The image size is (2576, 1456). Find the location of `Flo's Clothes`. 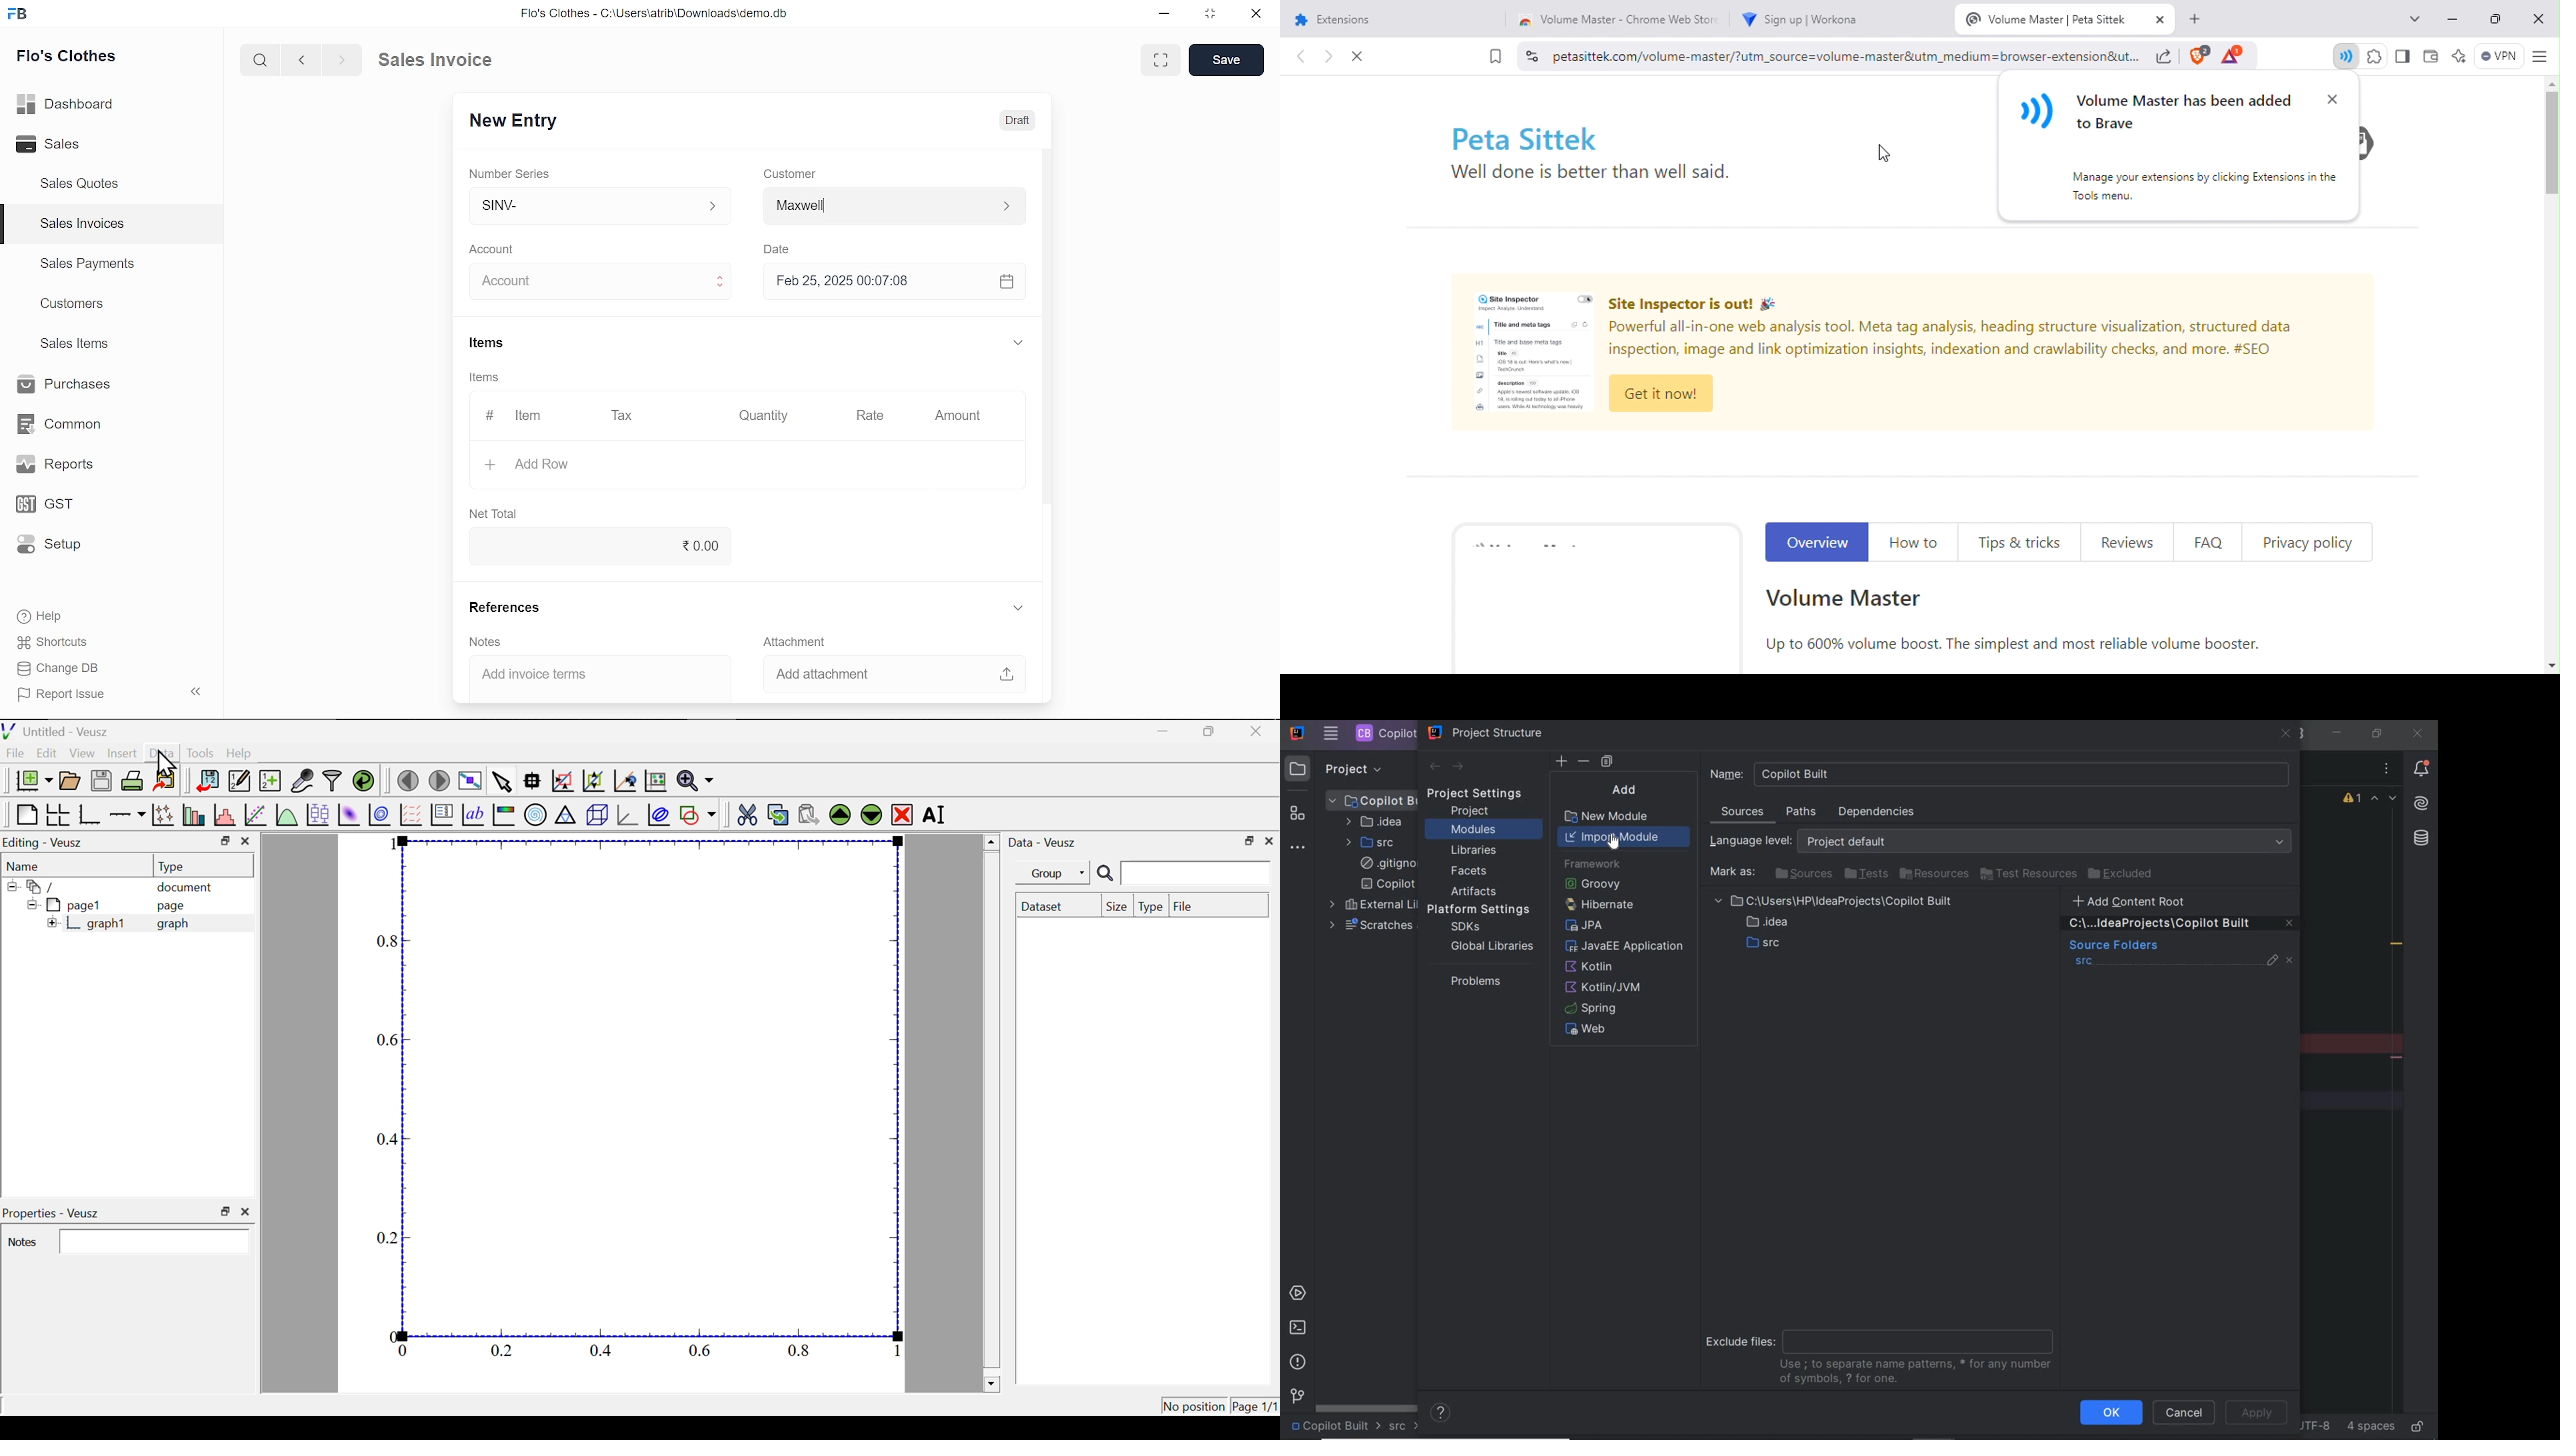

Flo's Clothes is located at coordinates (64, 59).